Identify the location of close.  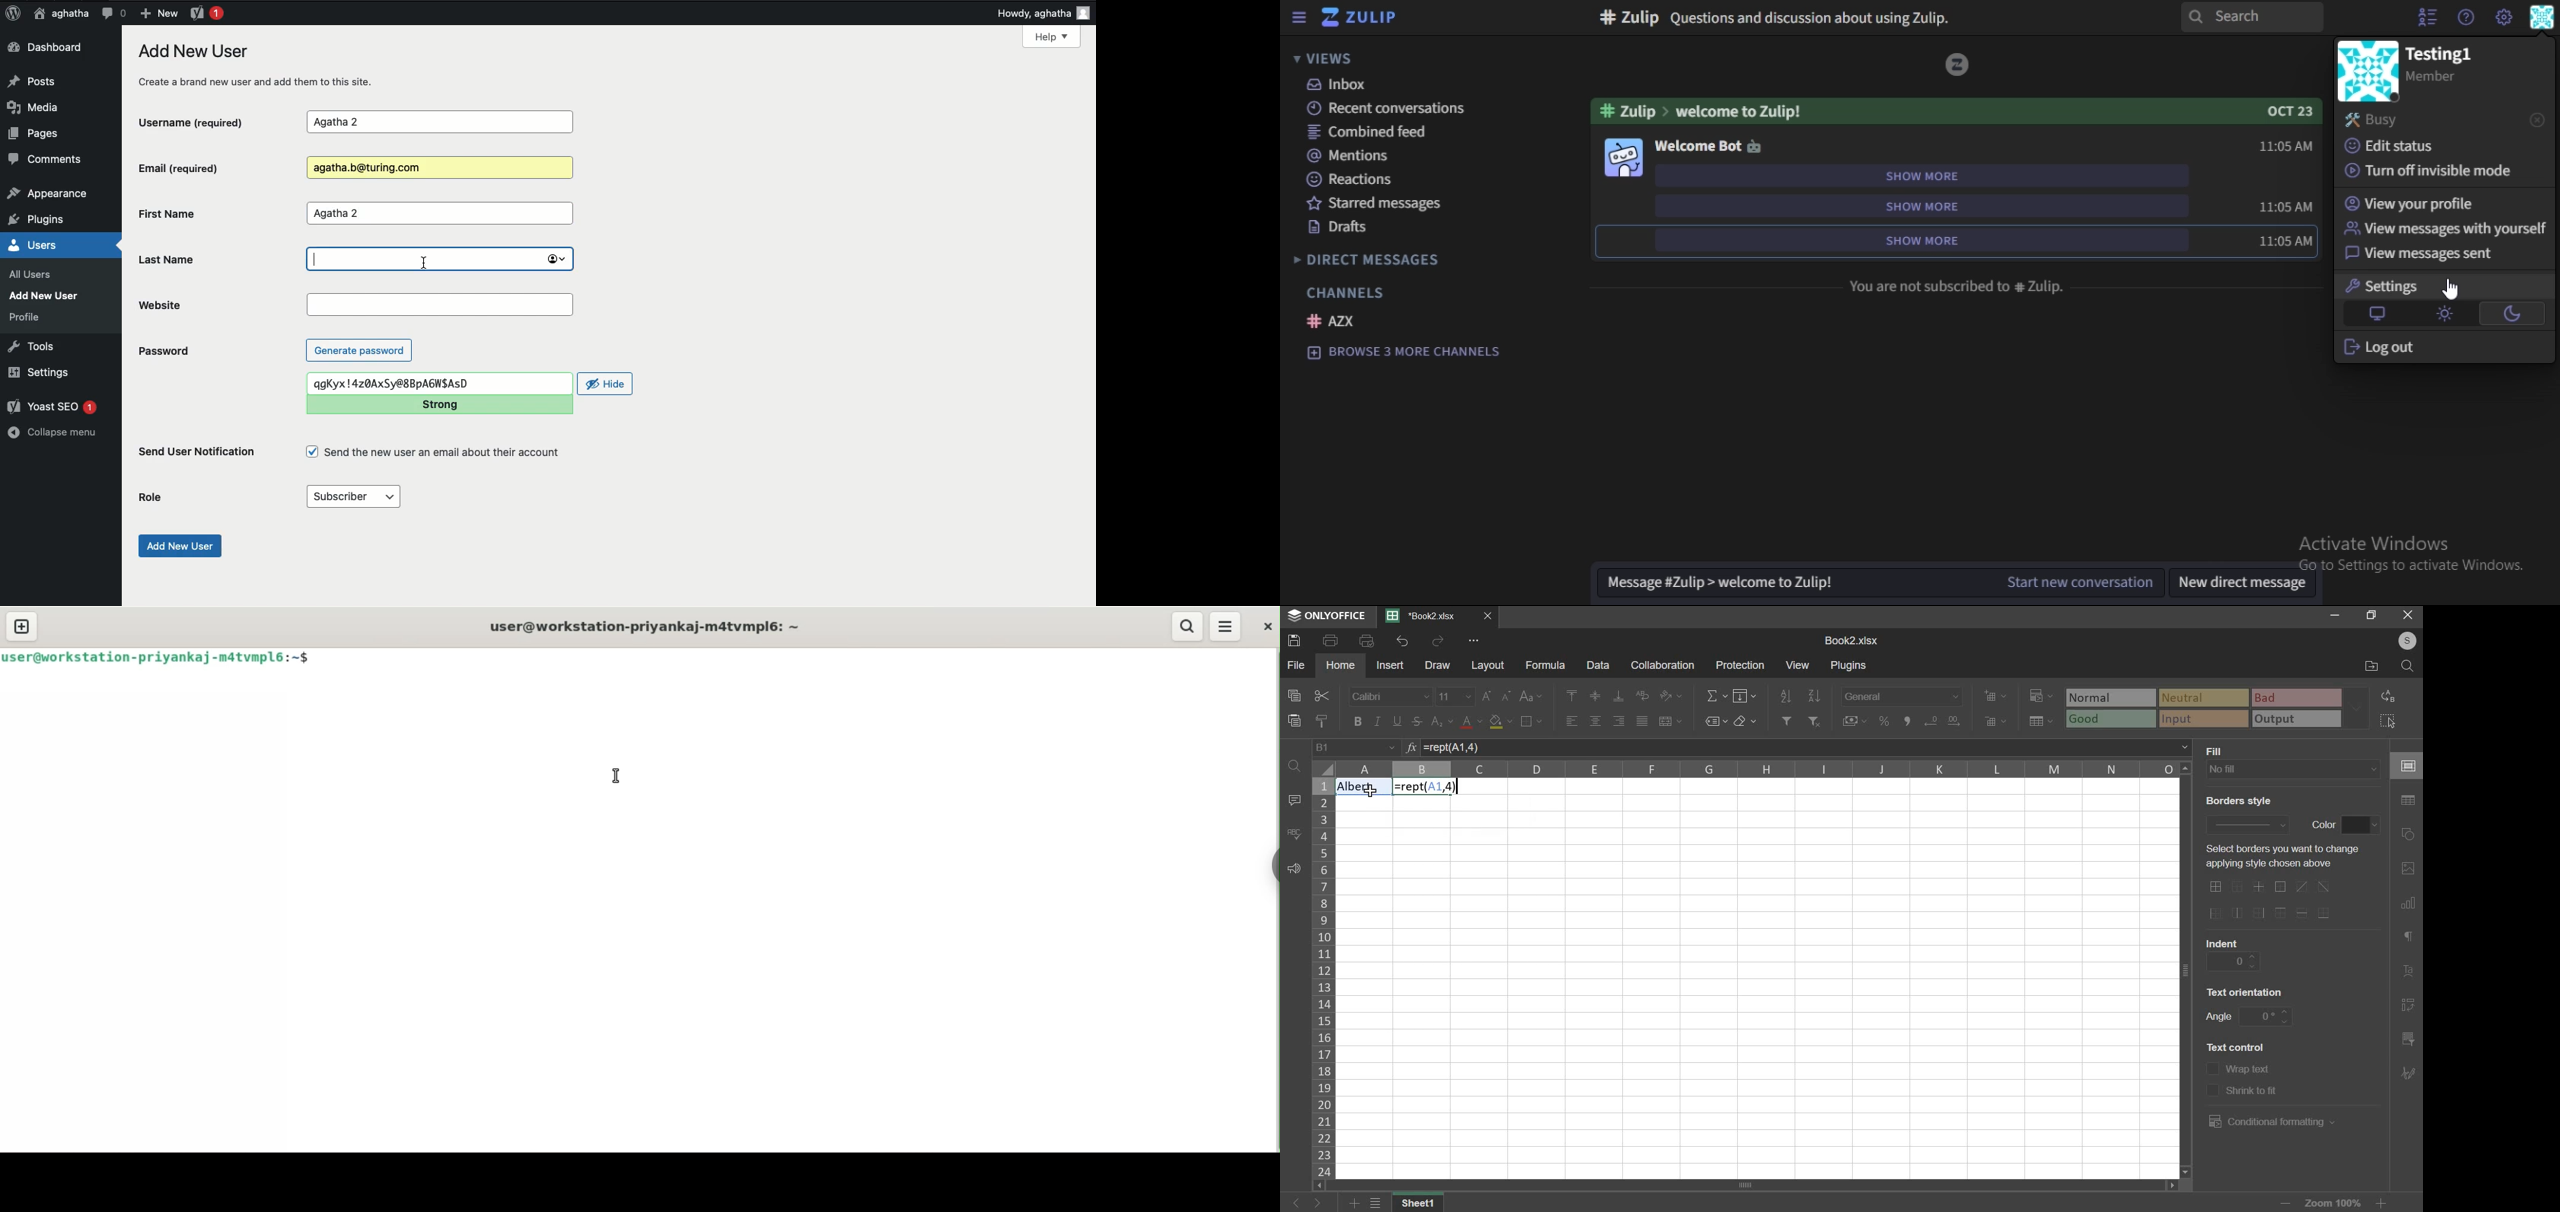
(1490, 616).